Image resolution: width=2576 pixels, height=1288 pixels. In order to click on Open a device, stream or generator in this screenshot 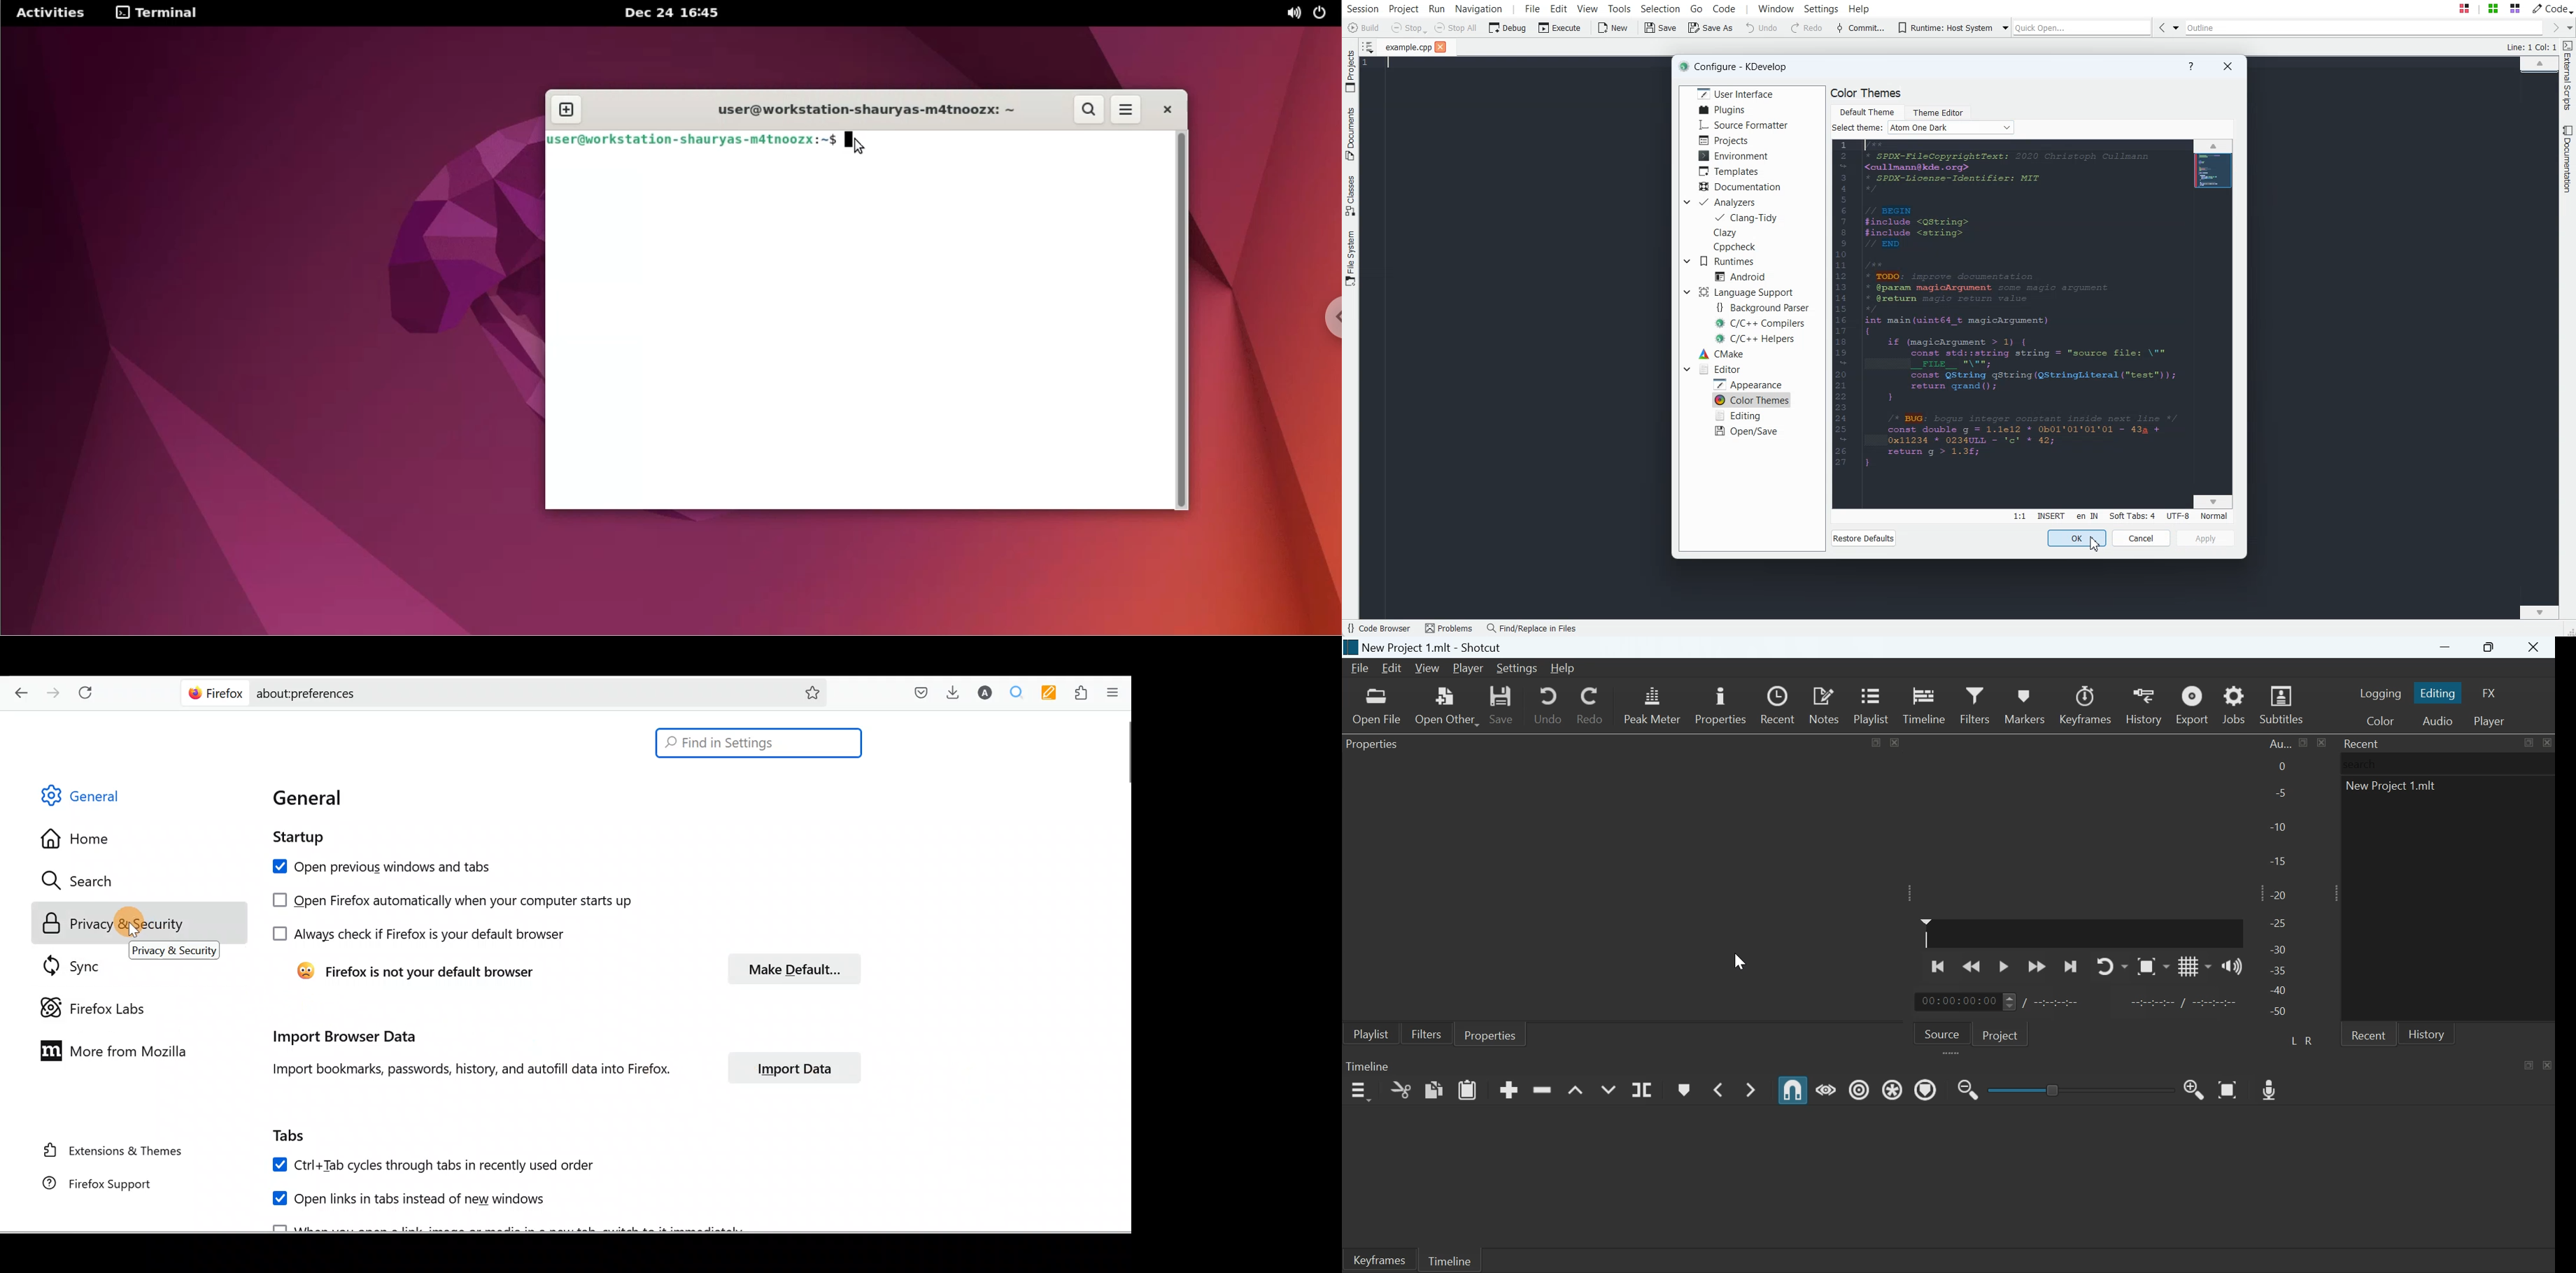, I will do `click(1447, 705)`.